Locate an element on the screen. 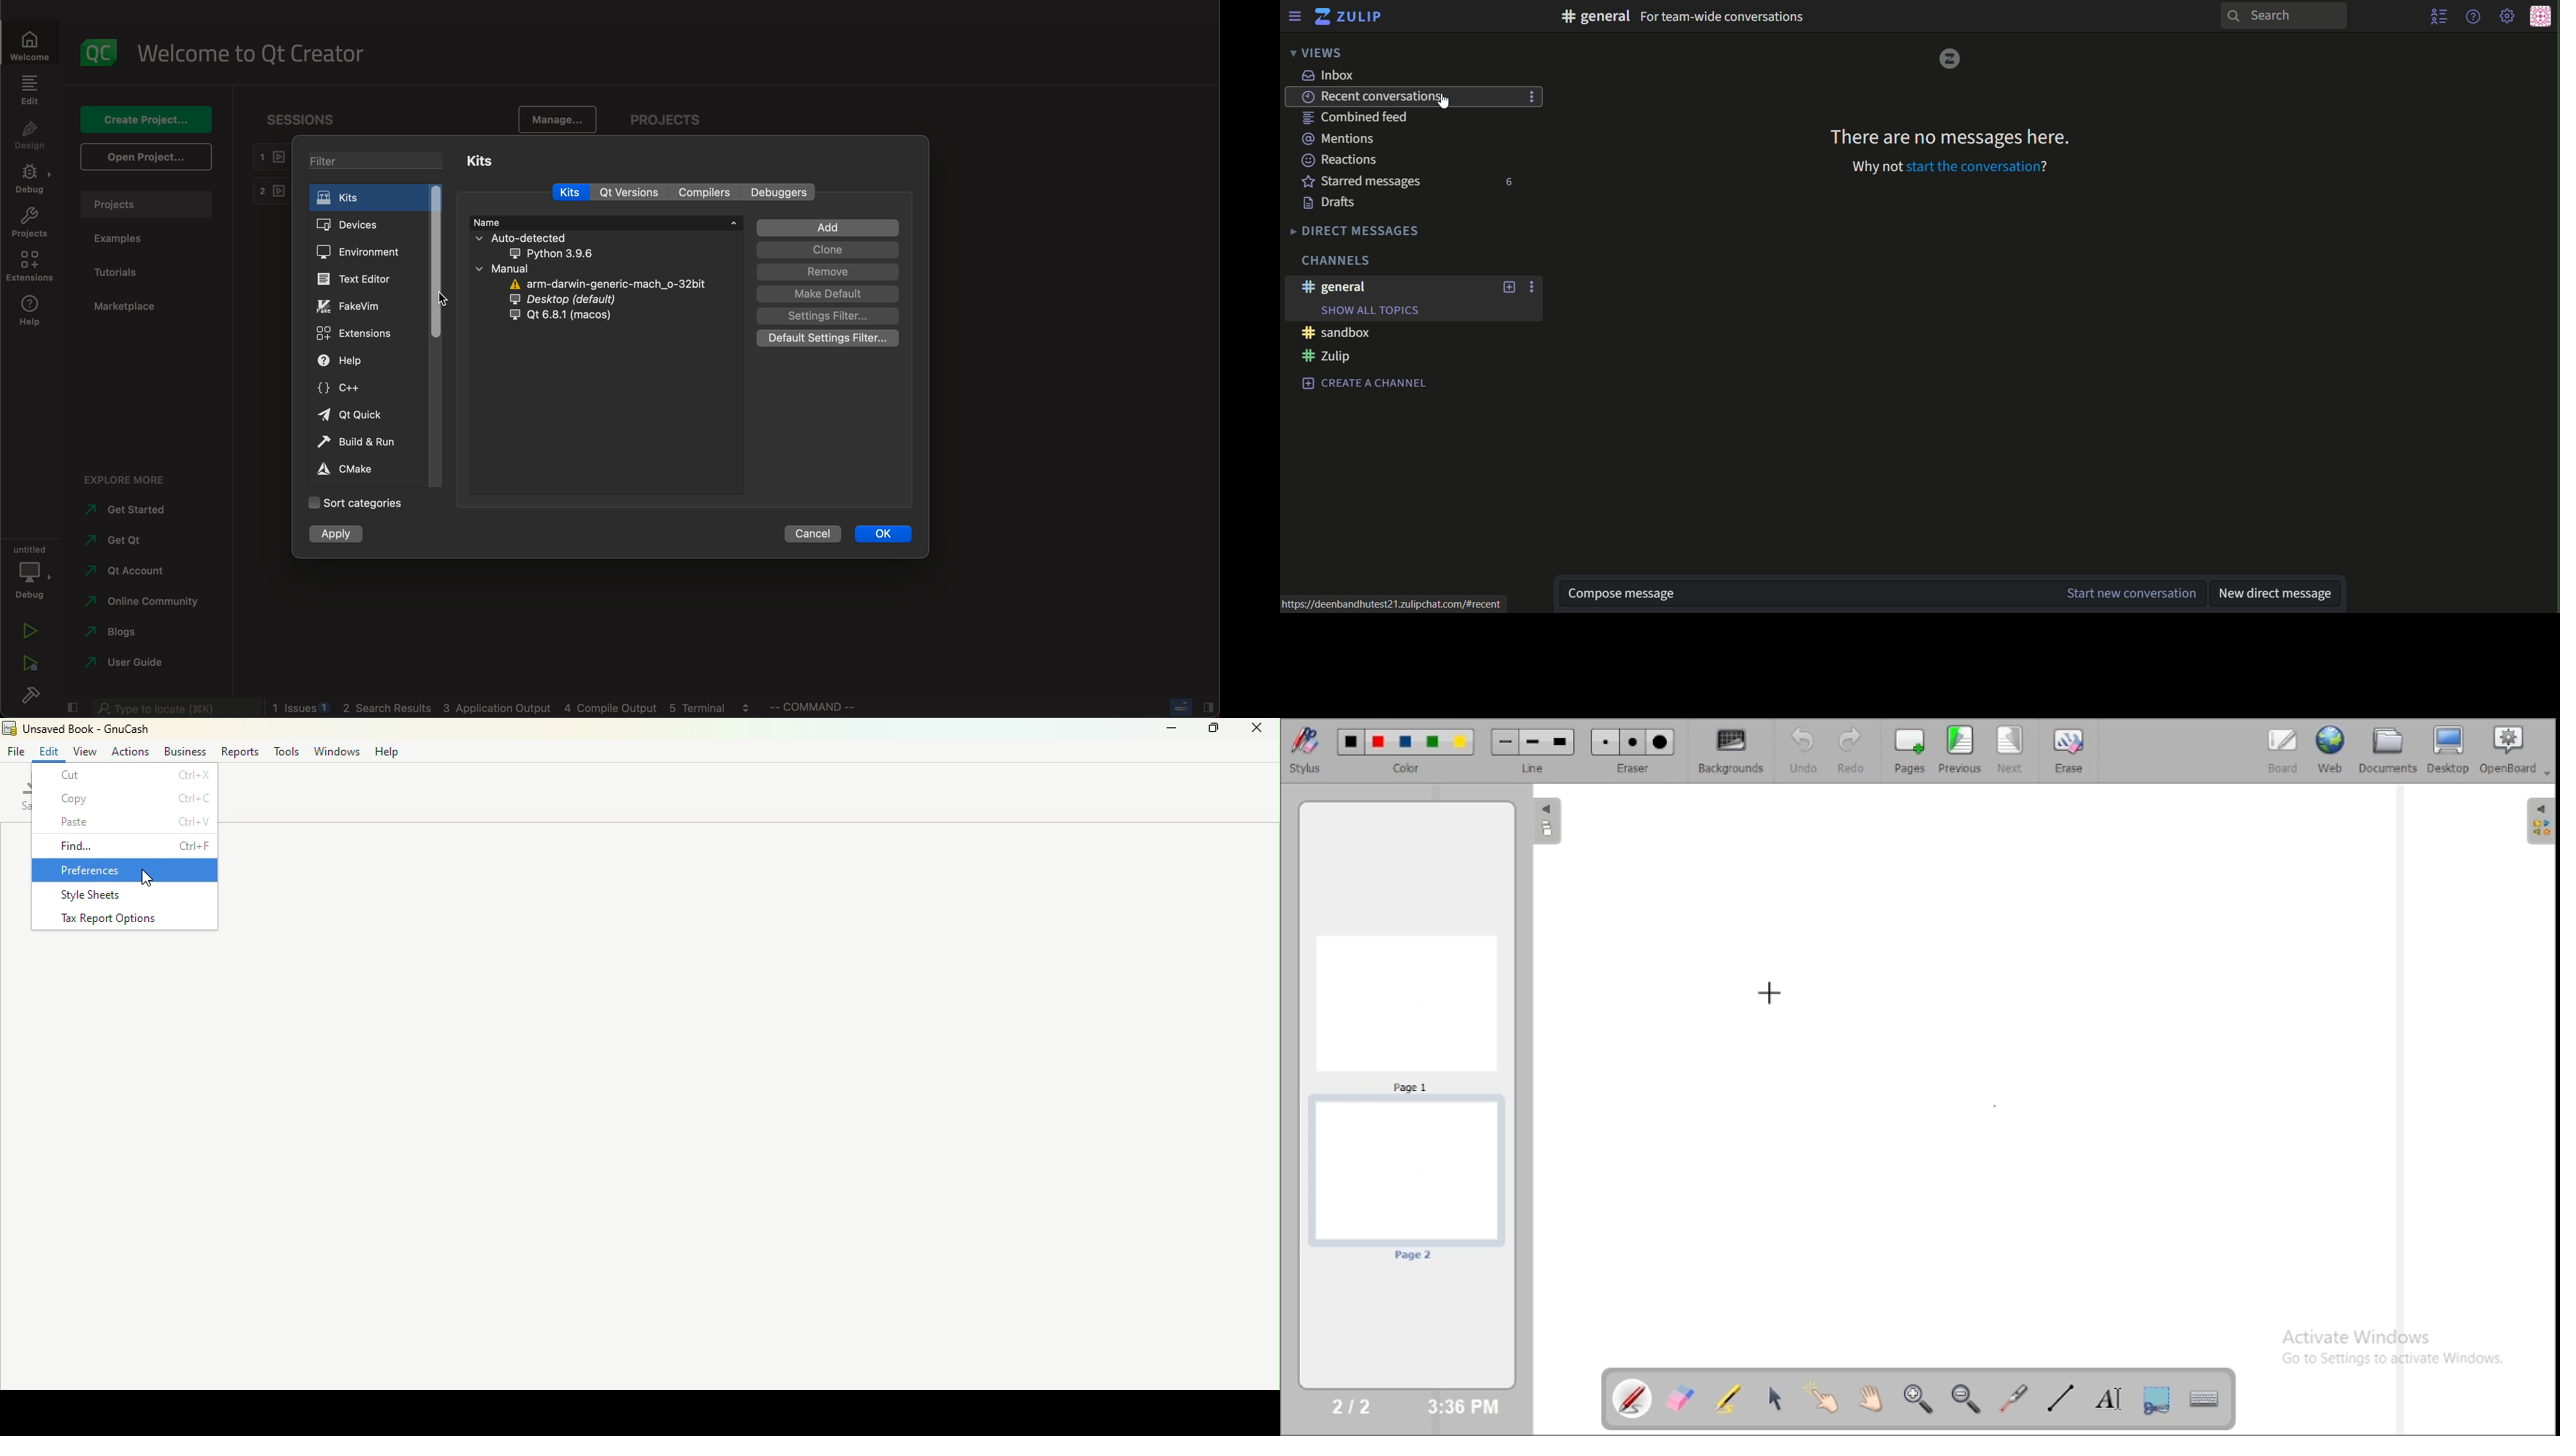 This screenshot has width=2576, height=1456. Windows is located at coordinates (335, 755).